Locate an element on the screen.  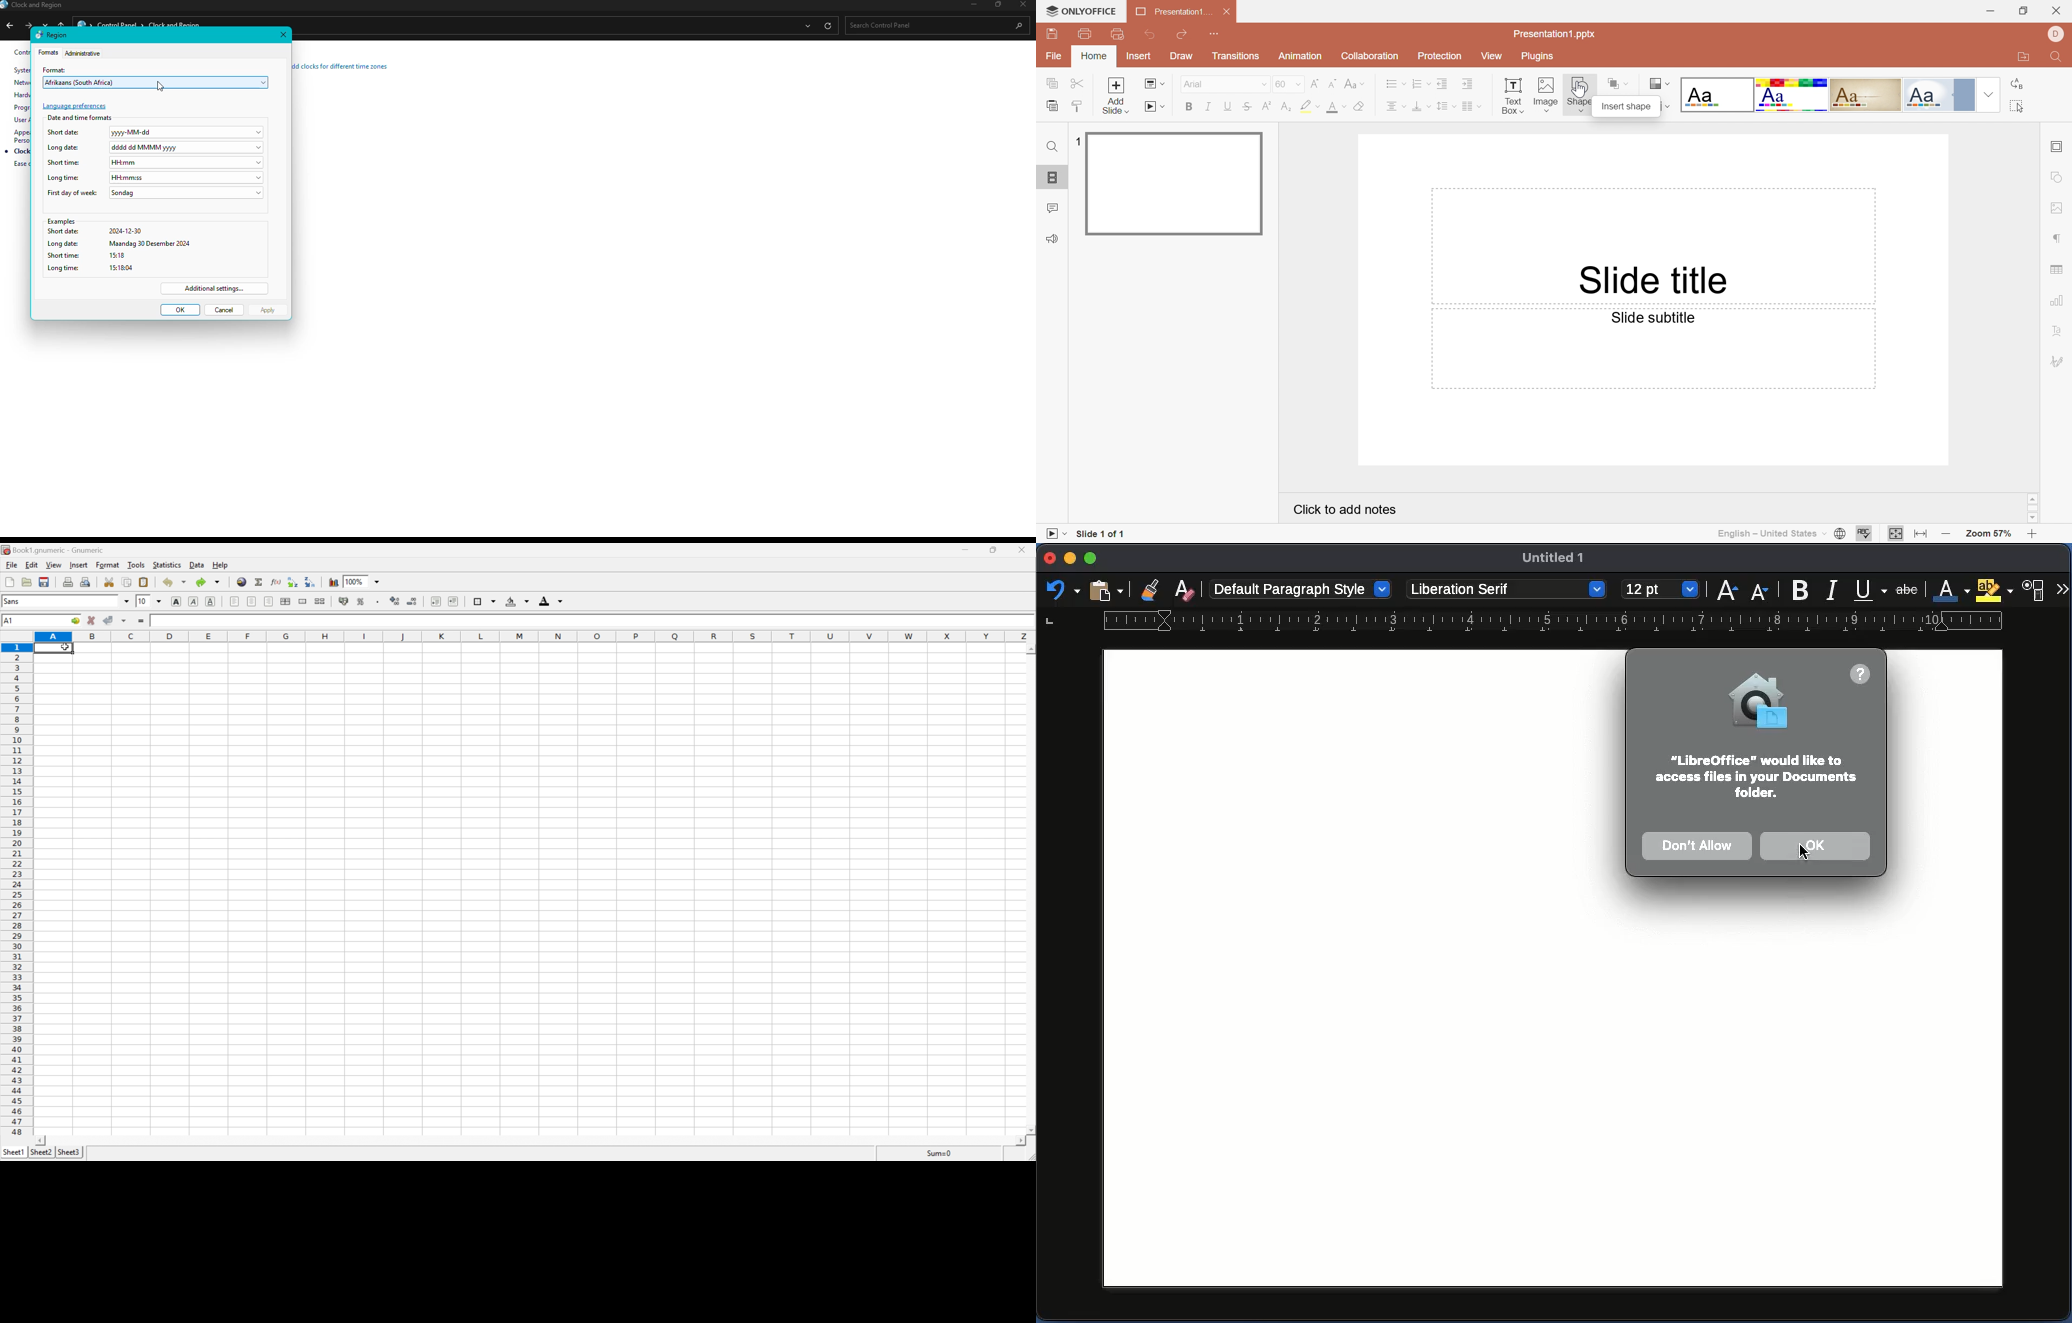
more options is located at coordinates (806, 26).